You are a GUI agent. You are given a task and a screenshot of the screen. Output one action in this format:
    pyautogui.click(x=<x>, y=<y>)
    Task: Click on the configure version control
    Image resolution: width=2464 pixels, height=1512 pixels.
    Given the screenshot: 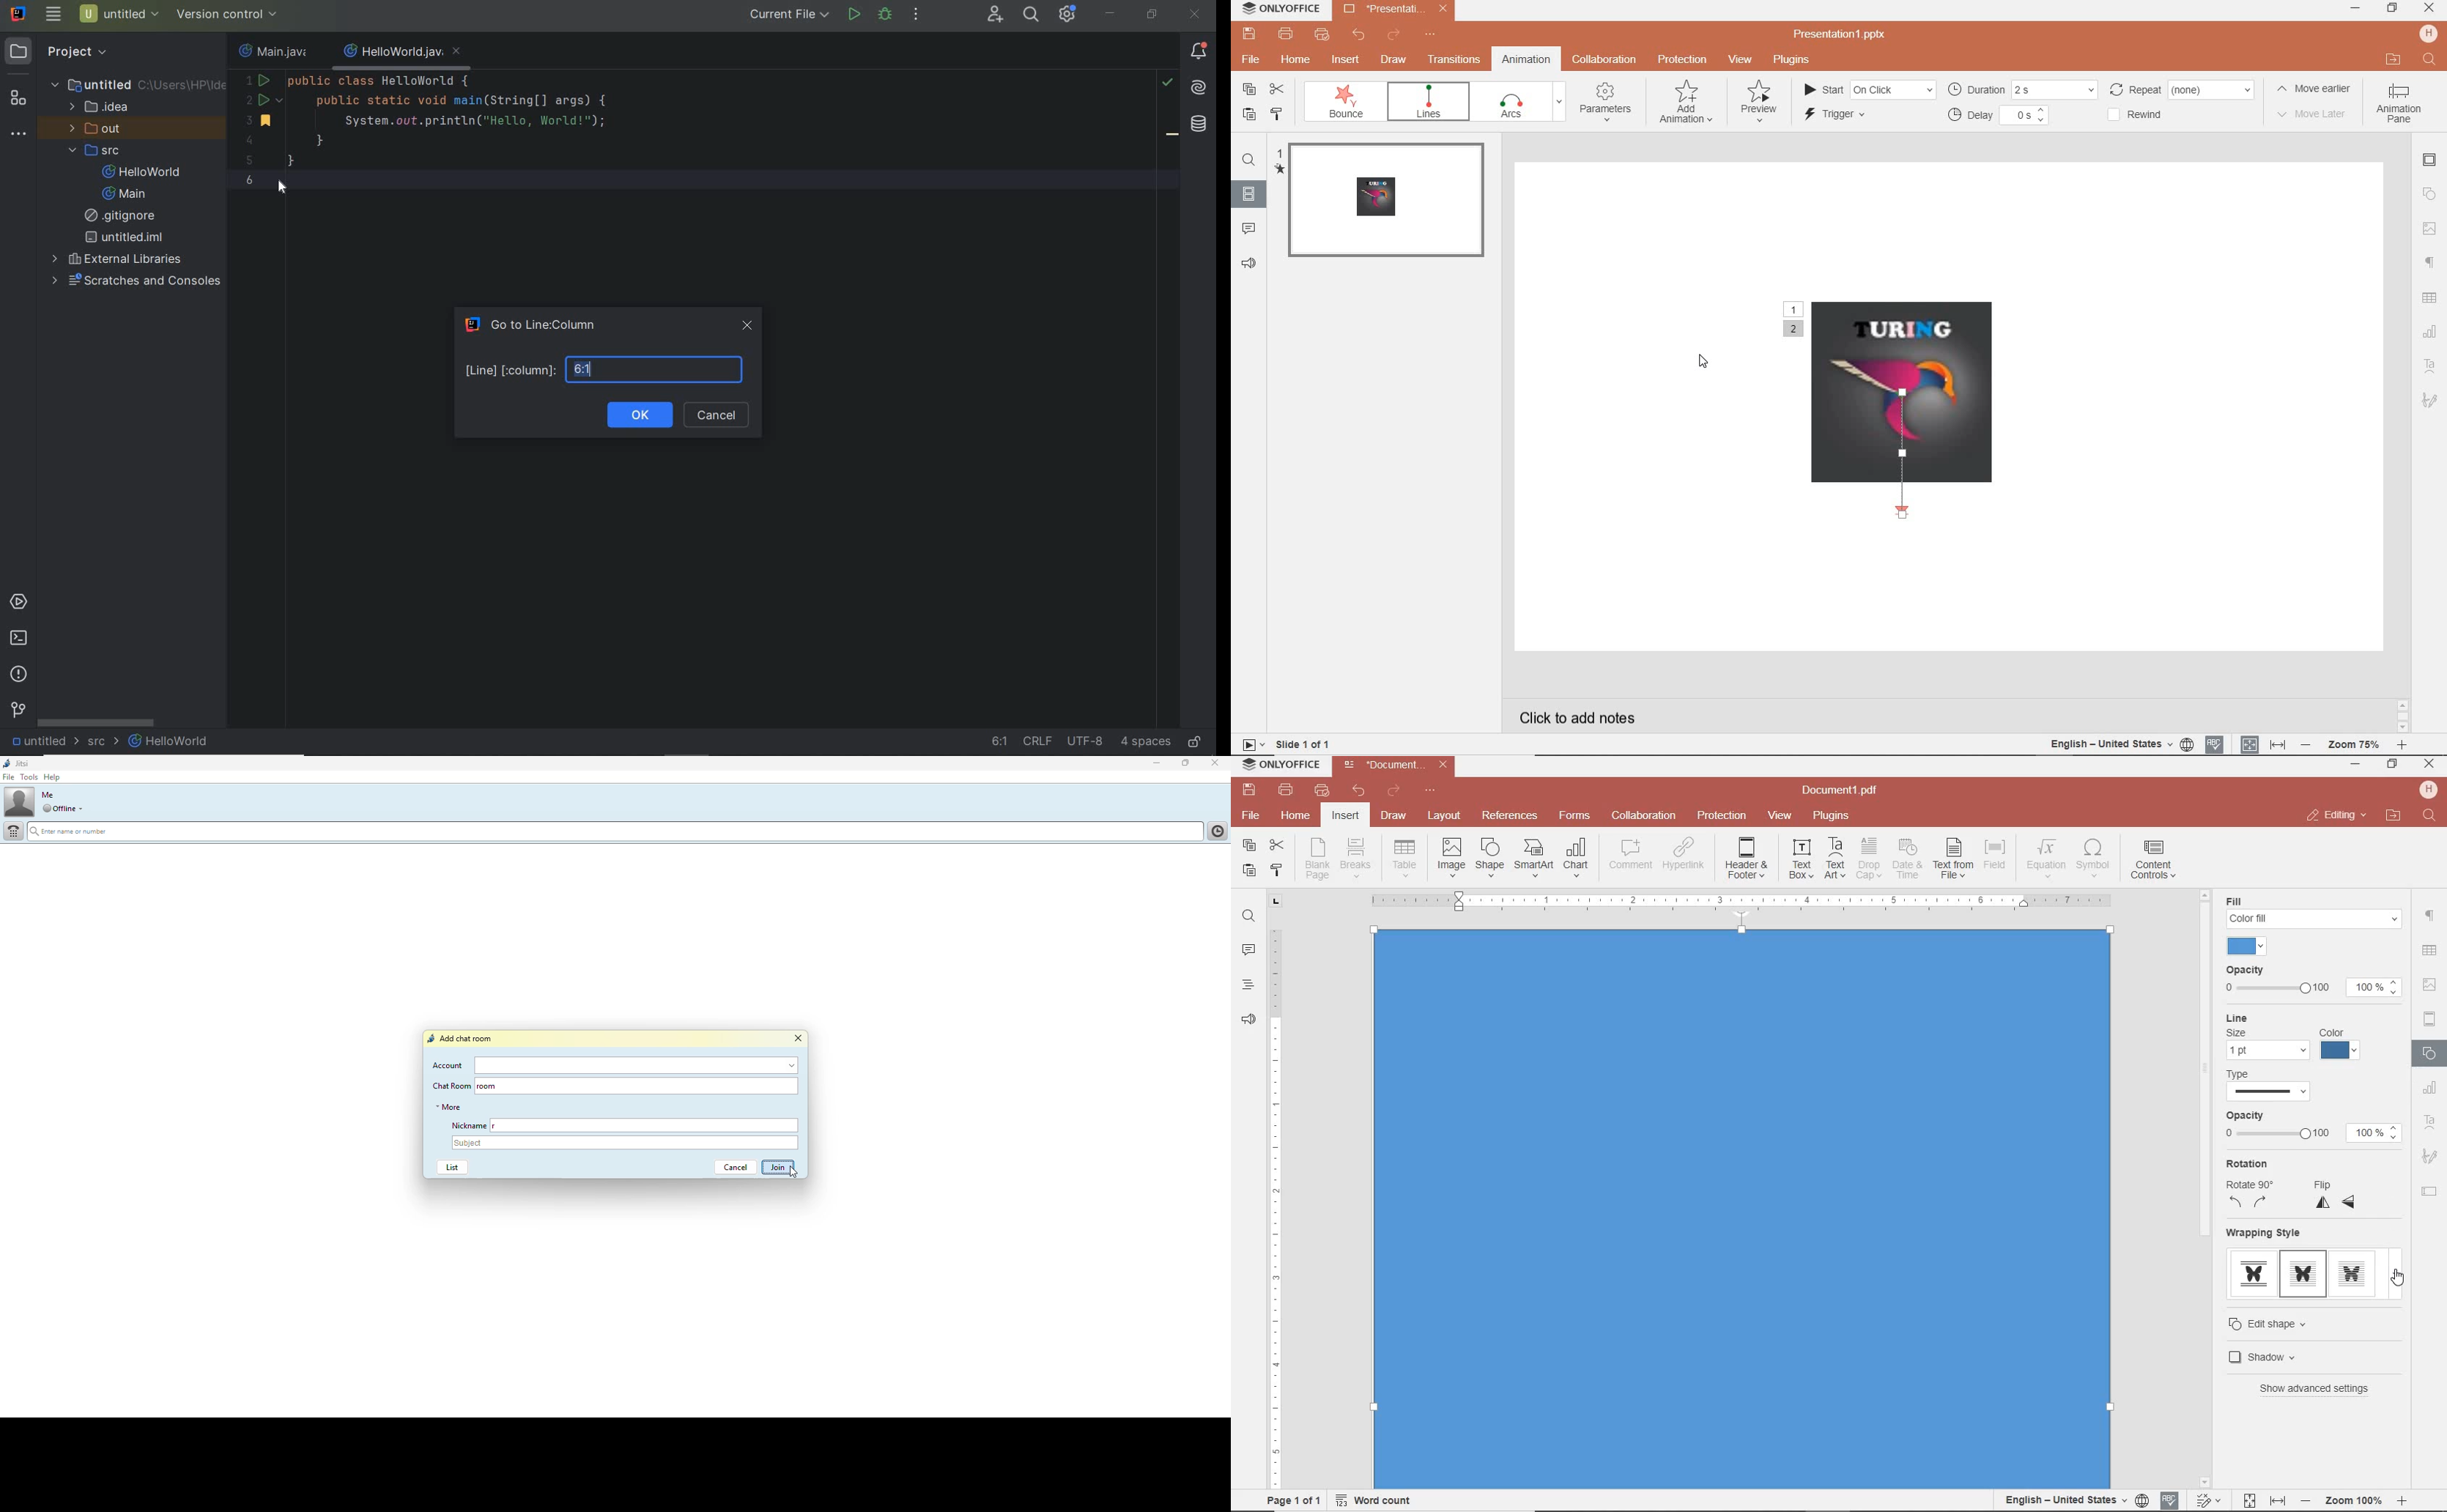 What is the action you would take?
    pyautogui.click(x=225, y=14)
    